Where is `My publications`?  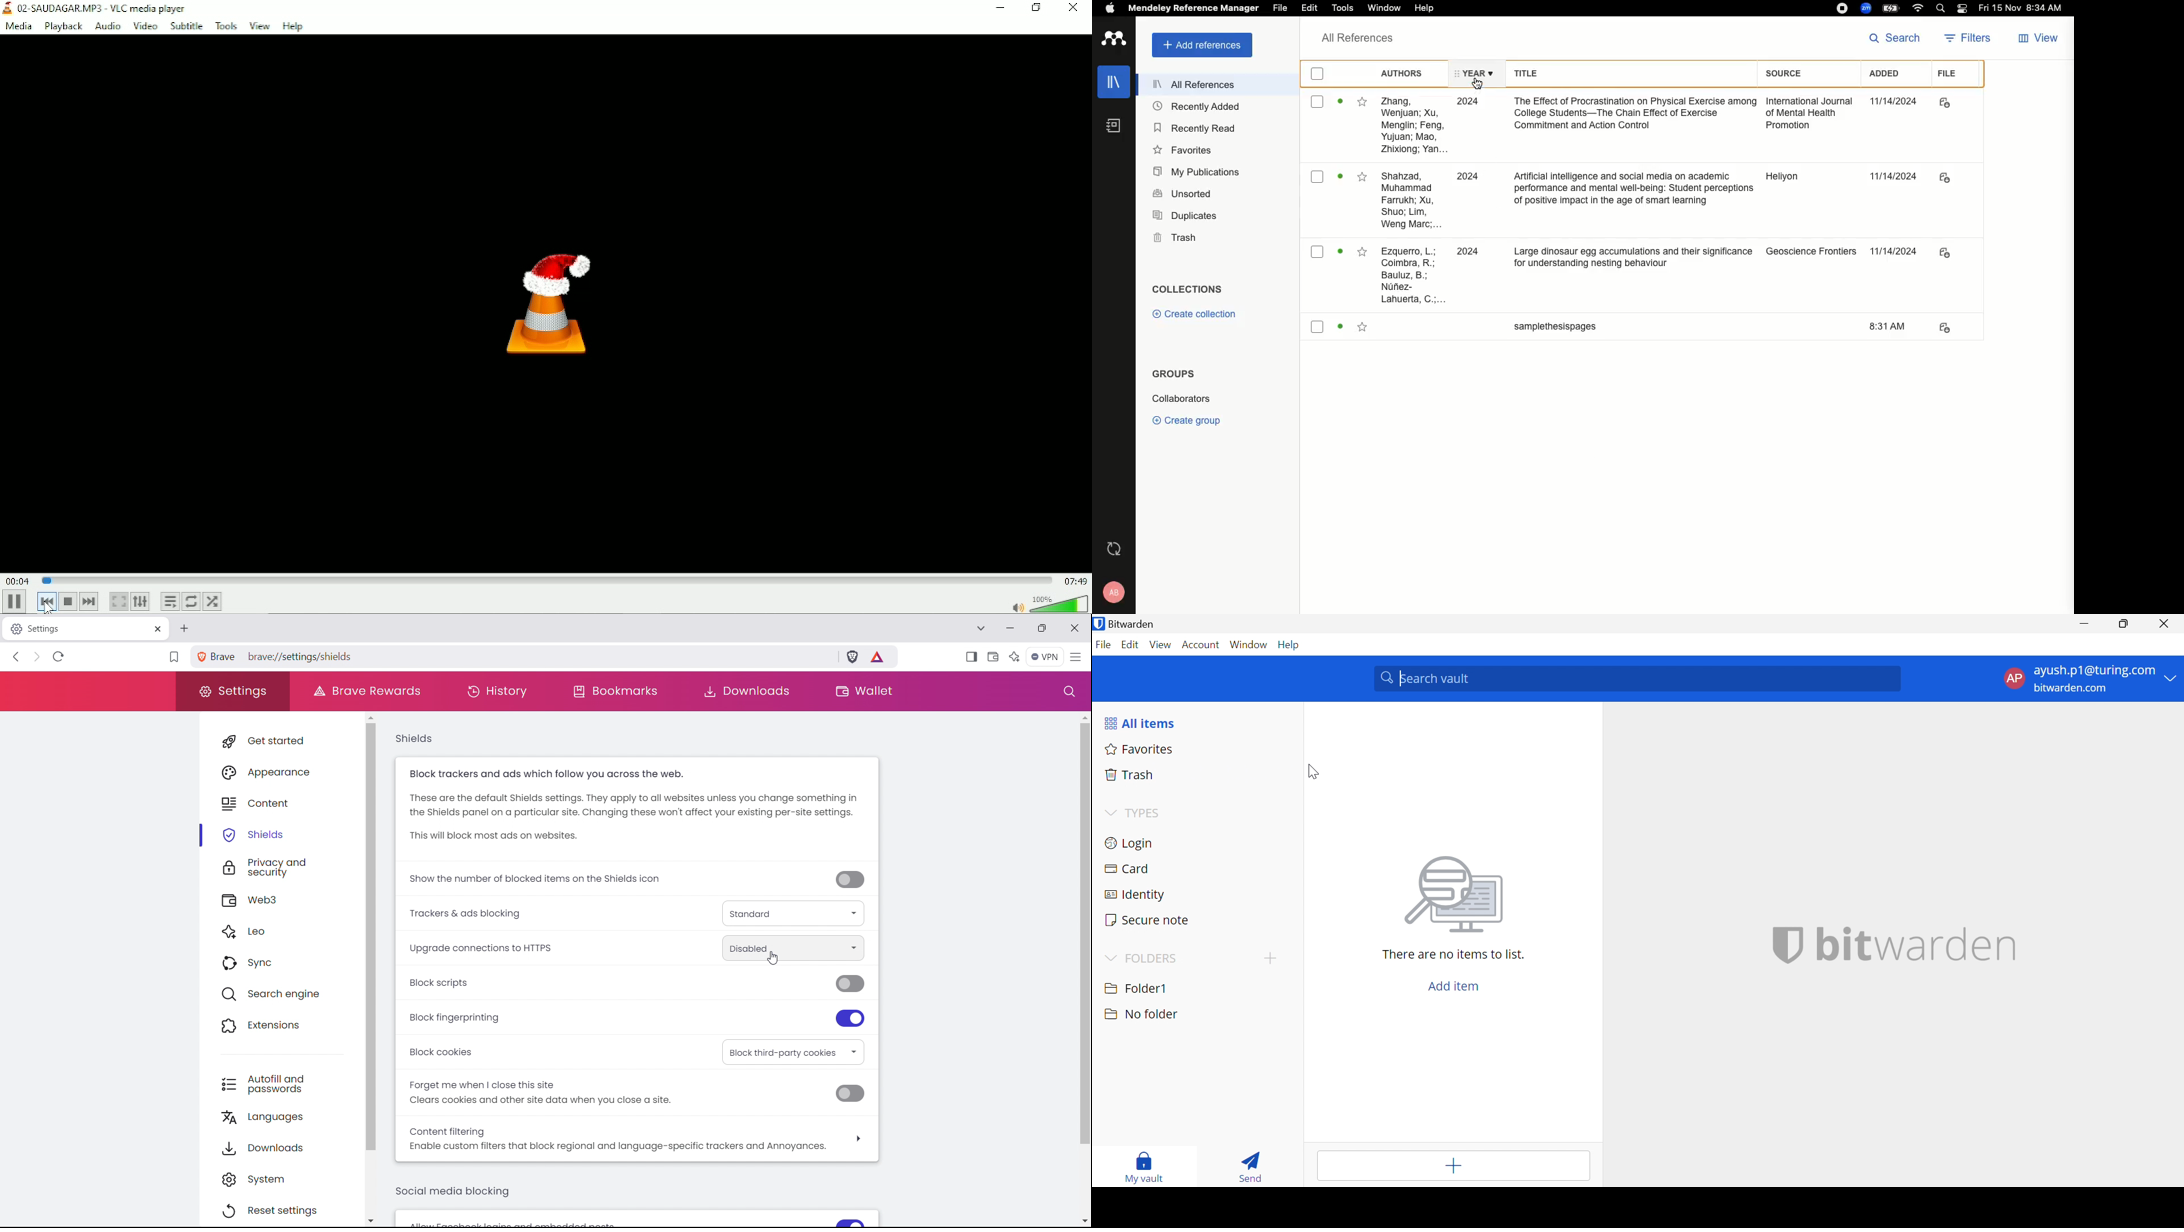
My publications is located at coordinates (1196, 172).